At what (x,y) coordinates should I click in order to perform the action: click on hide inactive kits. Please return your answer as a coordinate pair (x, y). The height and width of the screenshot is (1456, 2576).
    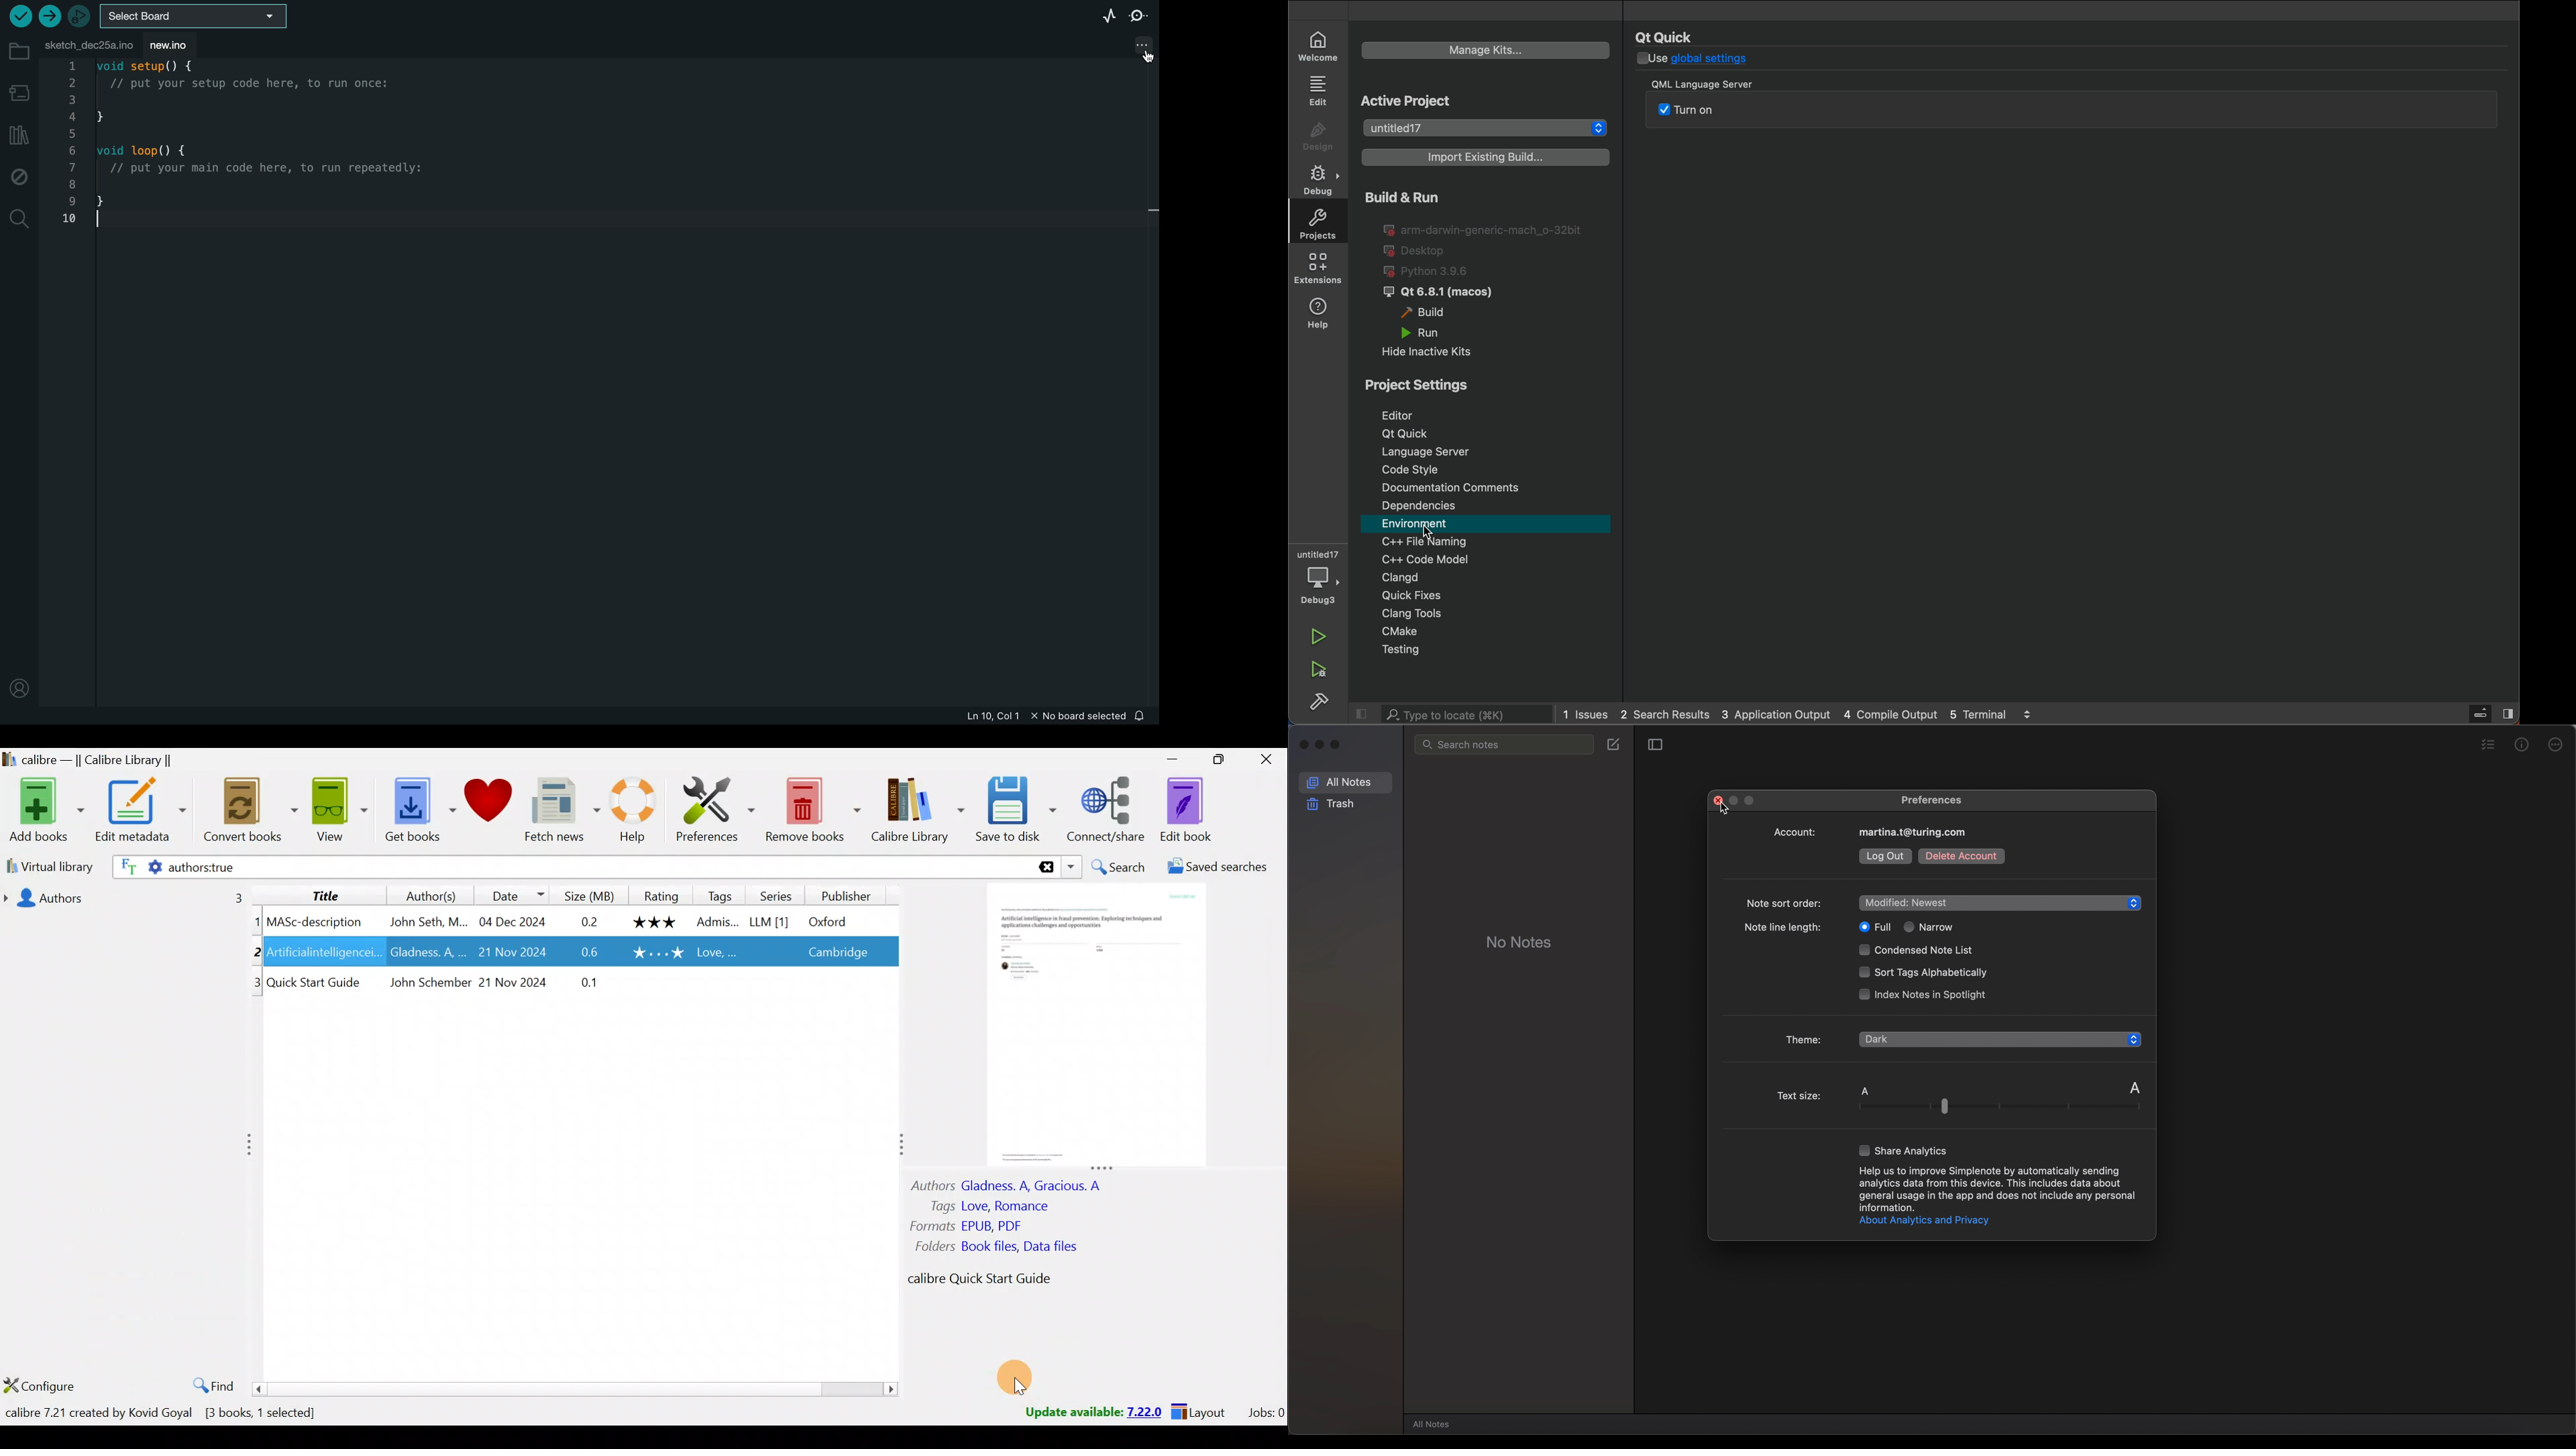
    Looking at the image, I should click on (1437, 350).